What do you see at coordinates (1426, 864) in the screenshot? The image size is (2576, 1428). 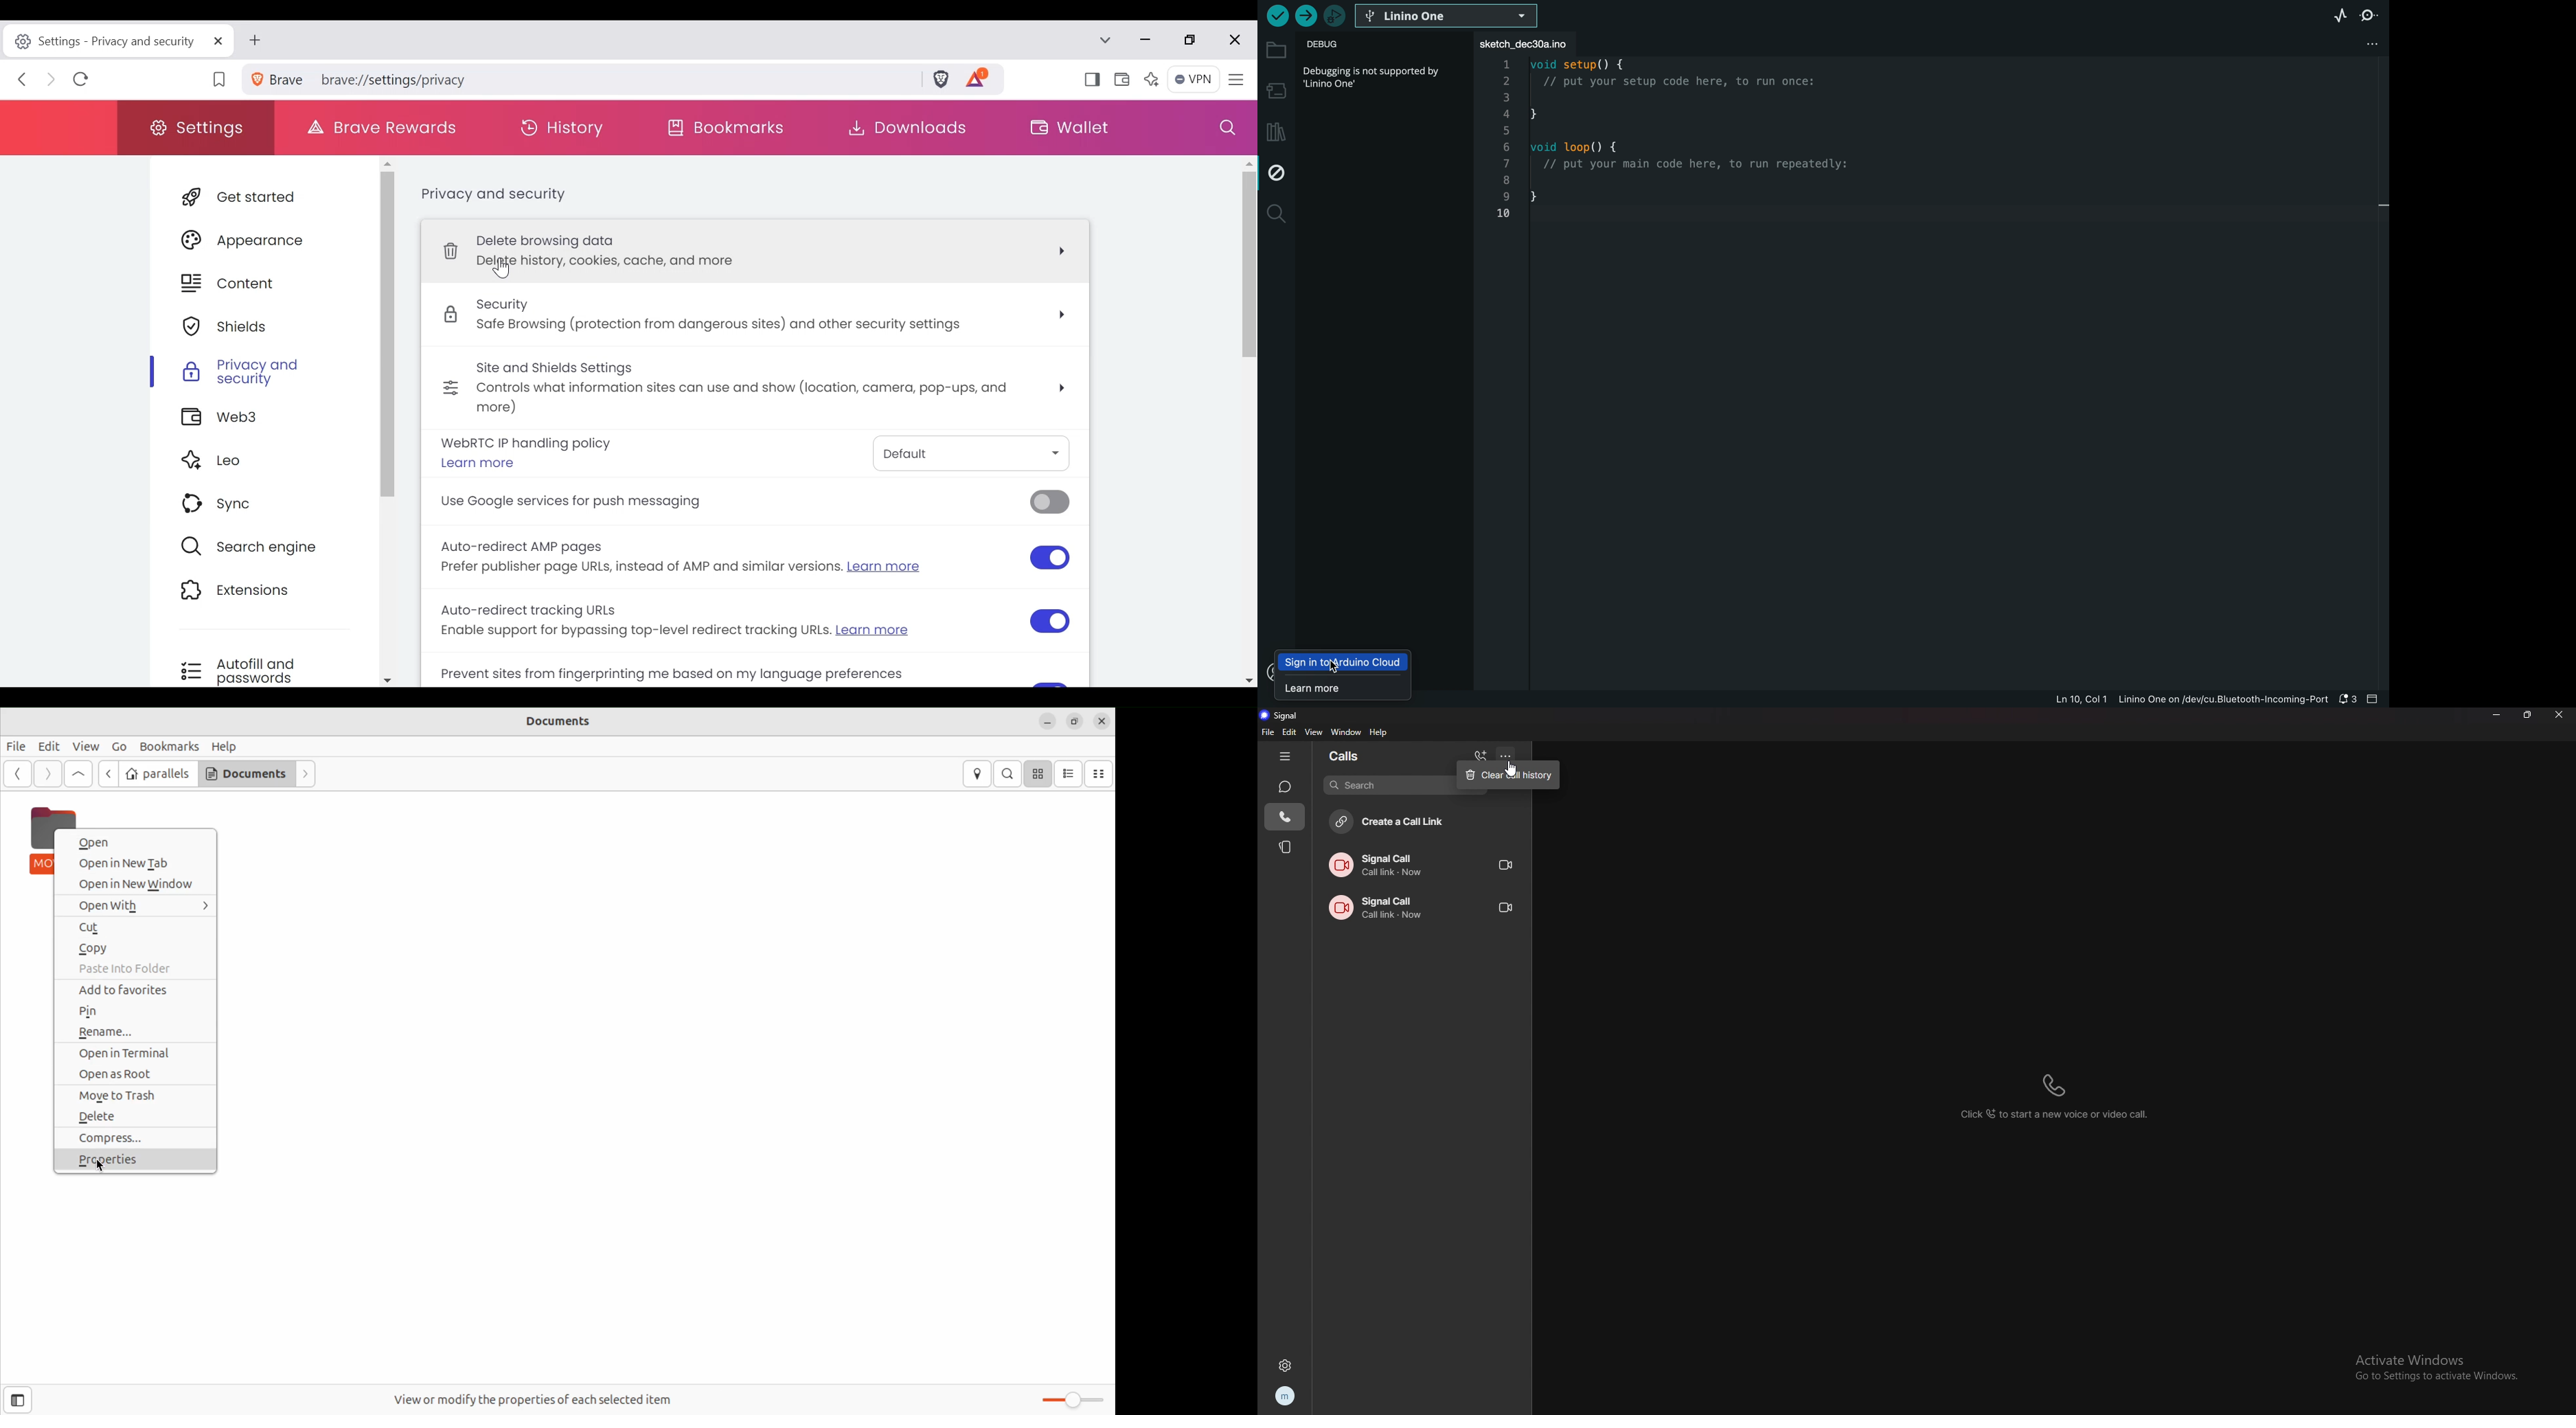 I see `call` at bounding box center [1426, 864].